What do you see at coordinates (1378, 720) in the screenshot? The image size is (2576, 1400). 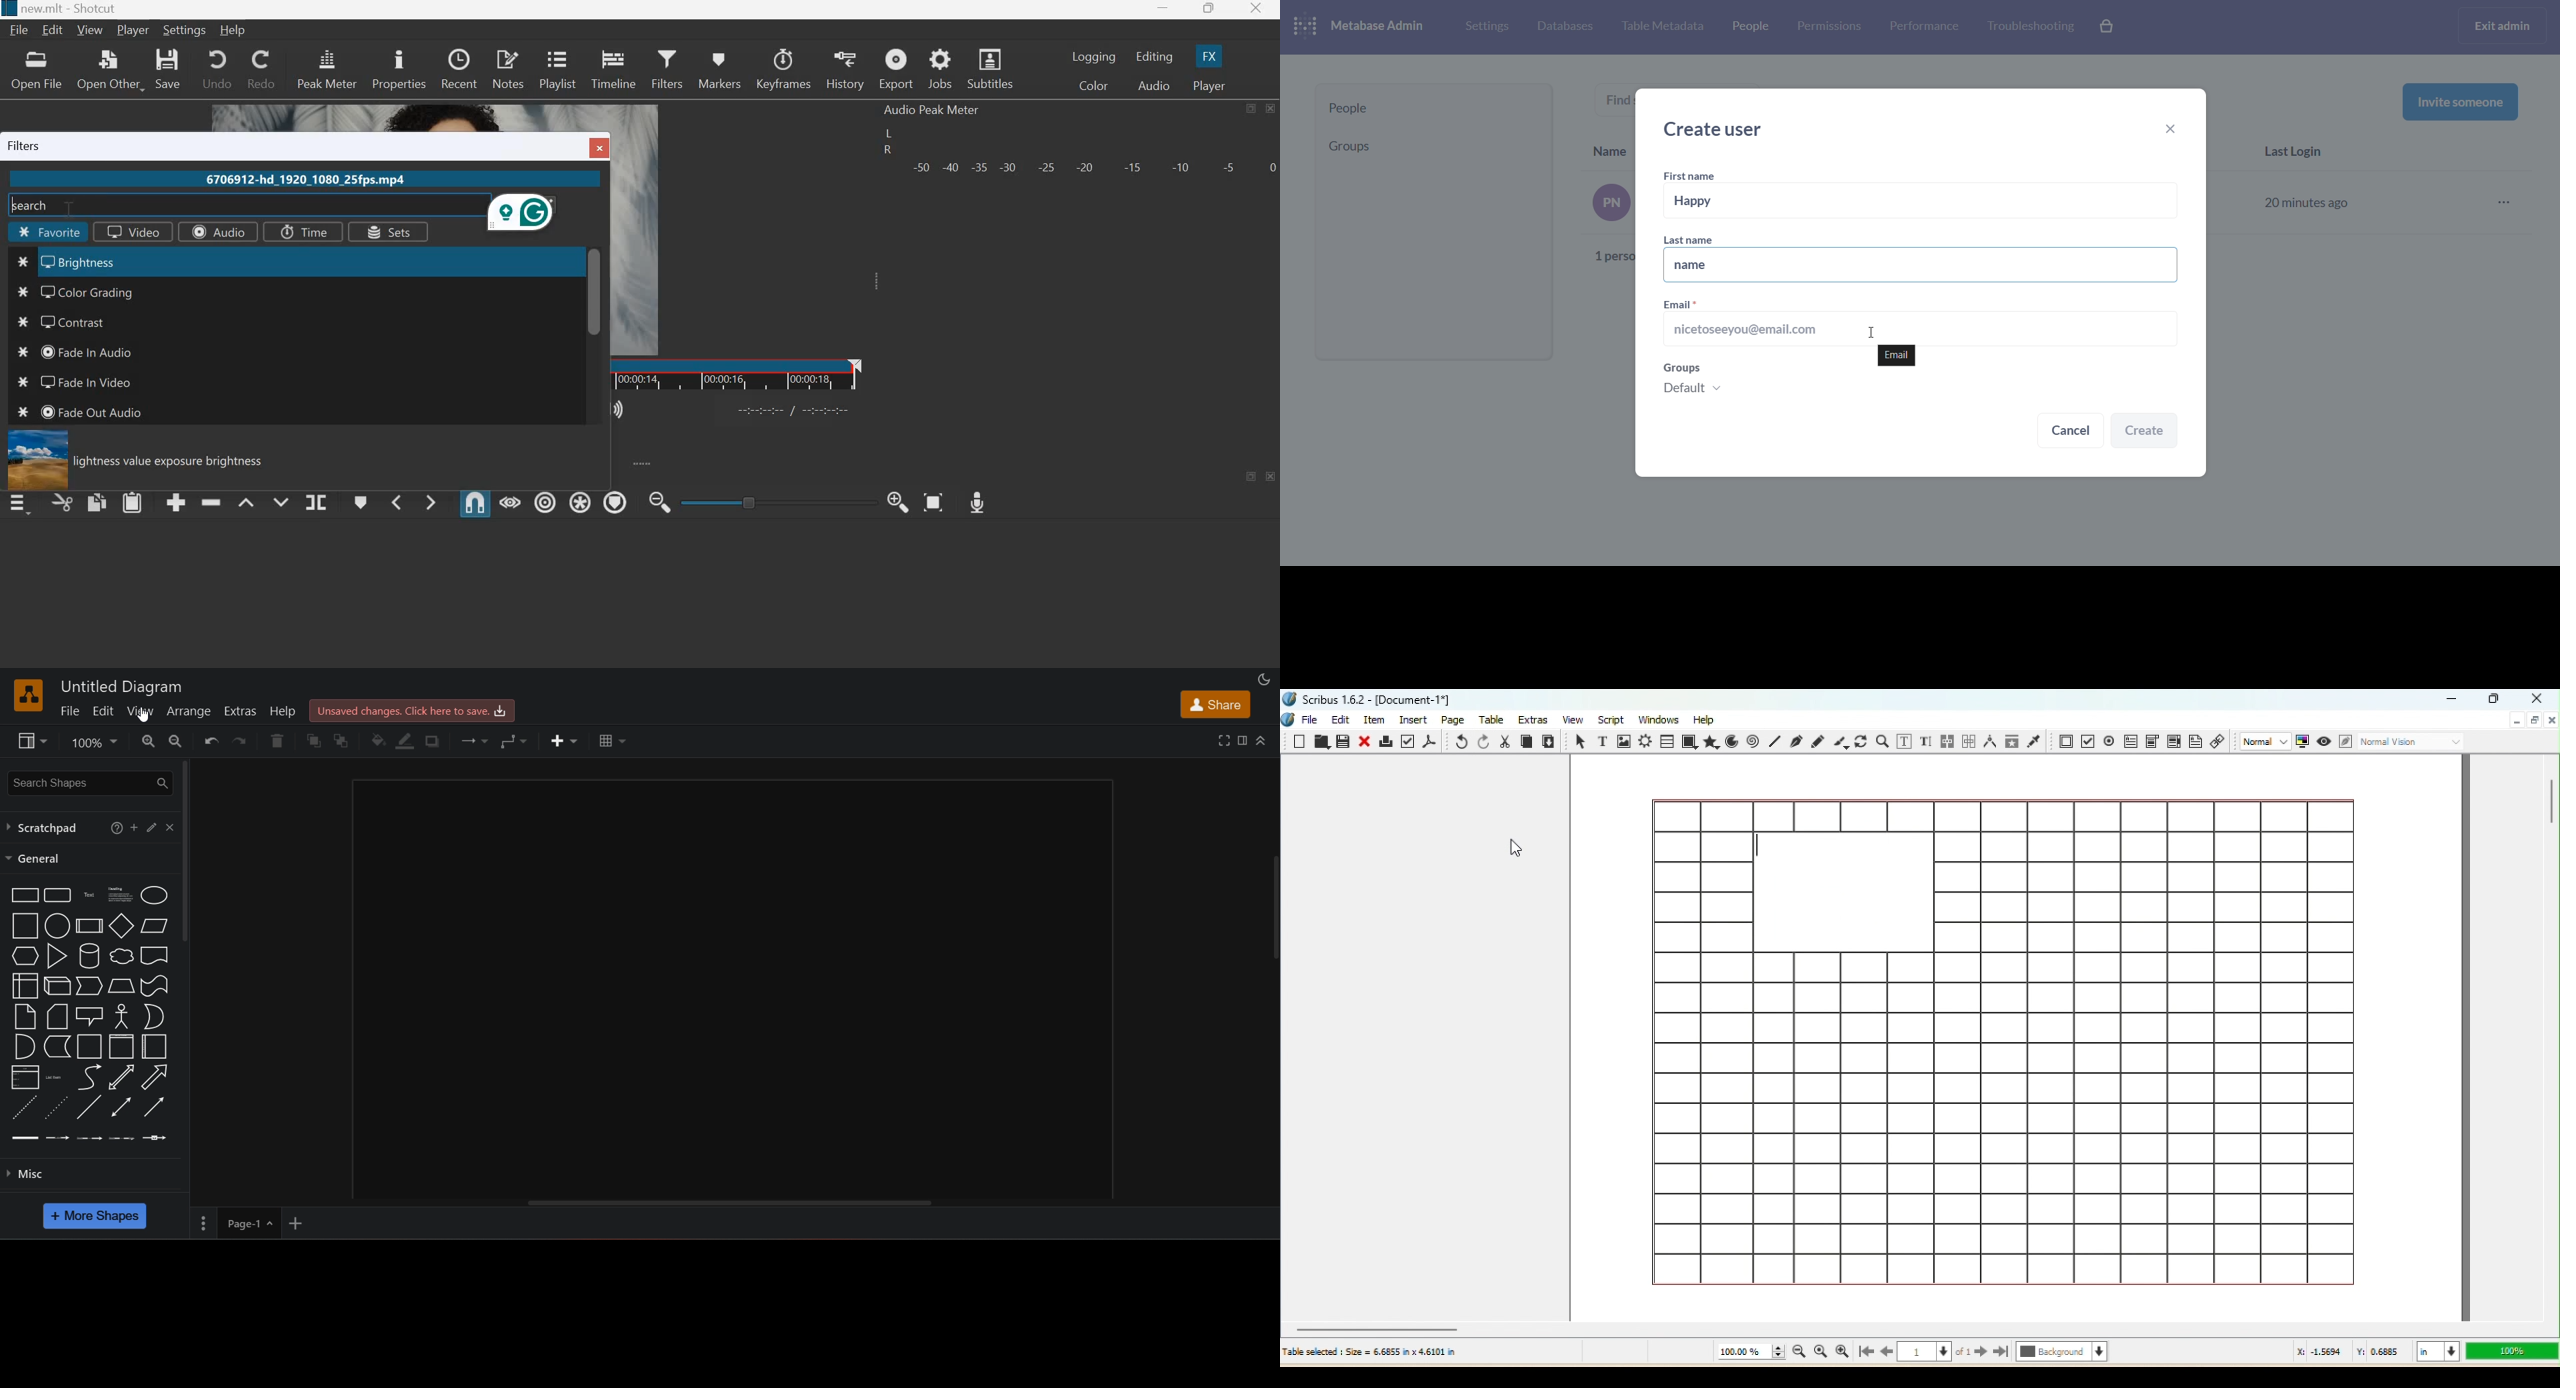 I see `Item` at bounding box center [1378, 720].